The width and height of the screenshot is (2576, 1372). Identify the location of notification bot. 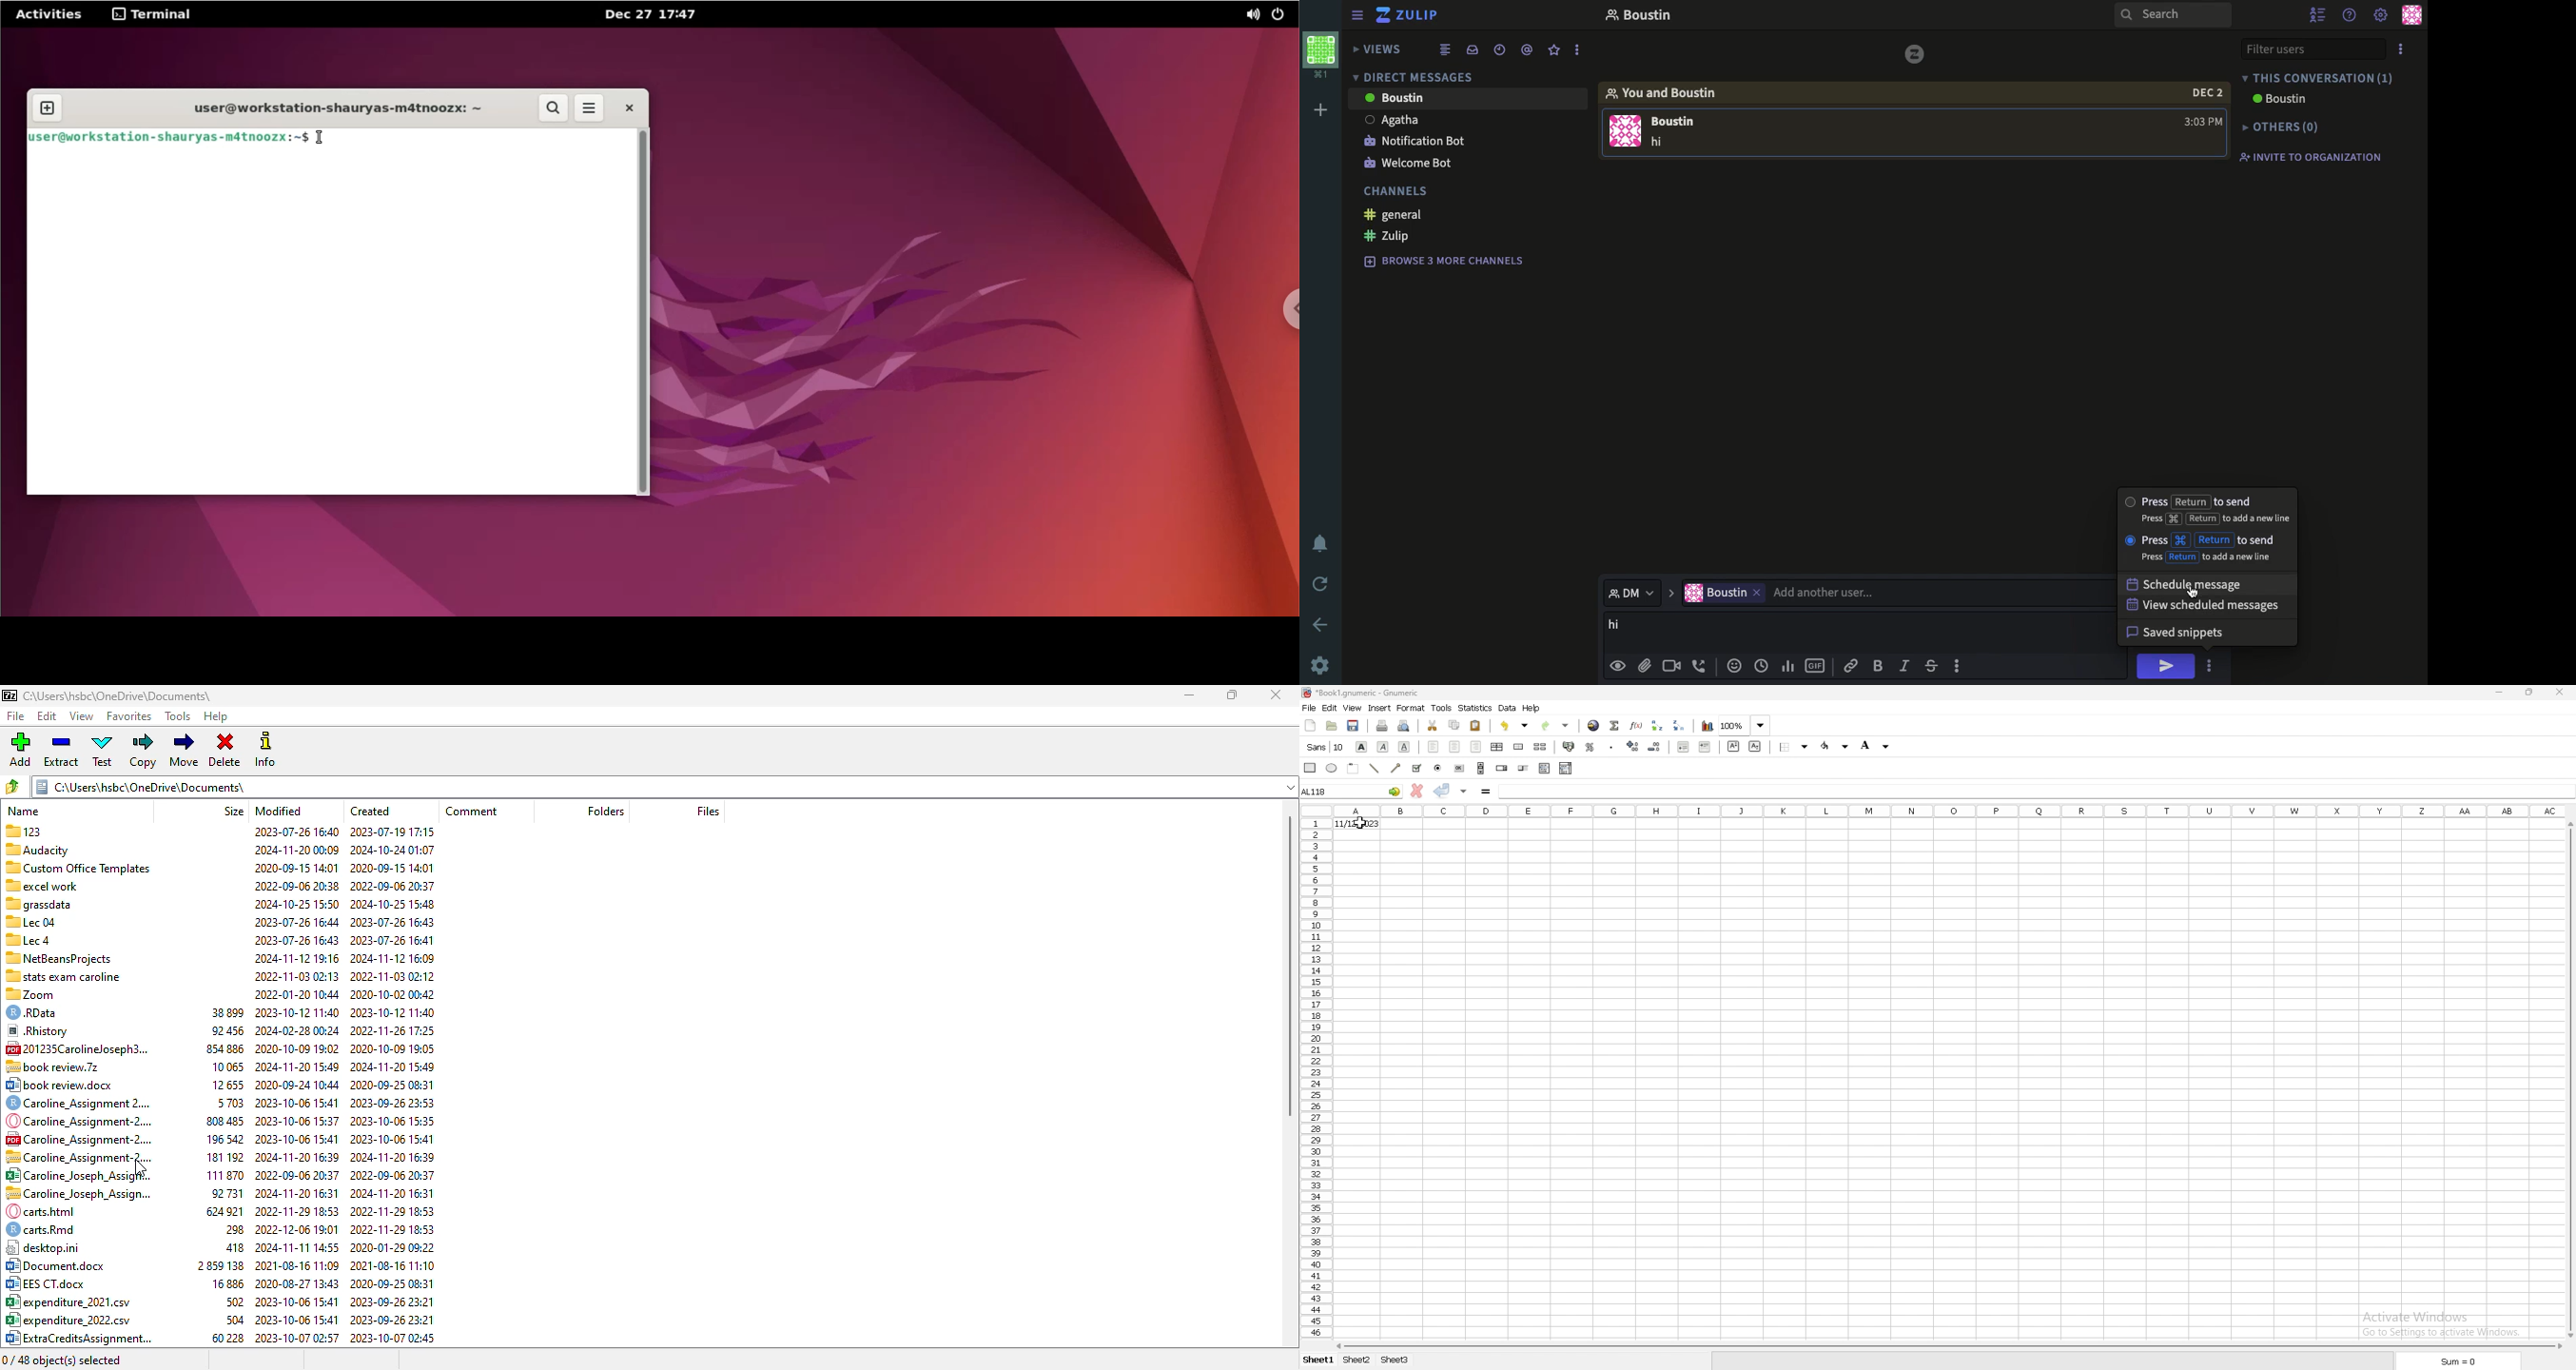
(1415, 141).